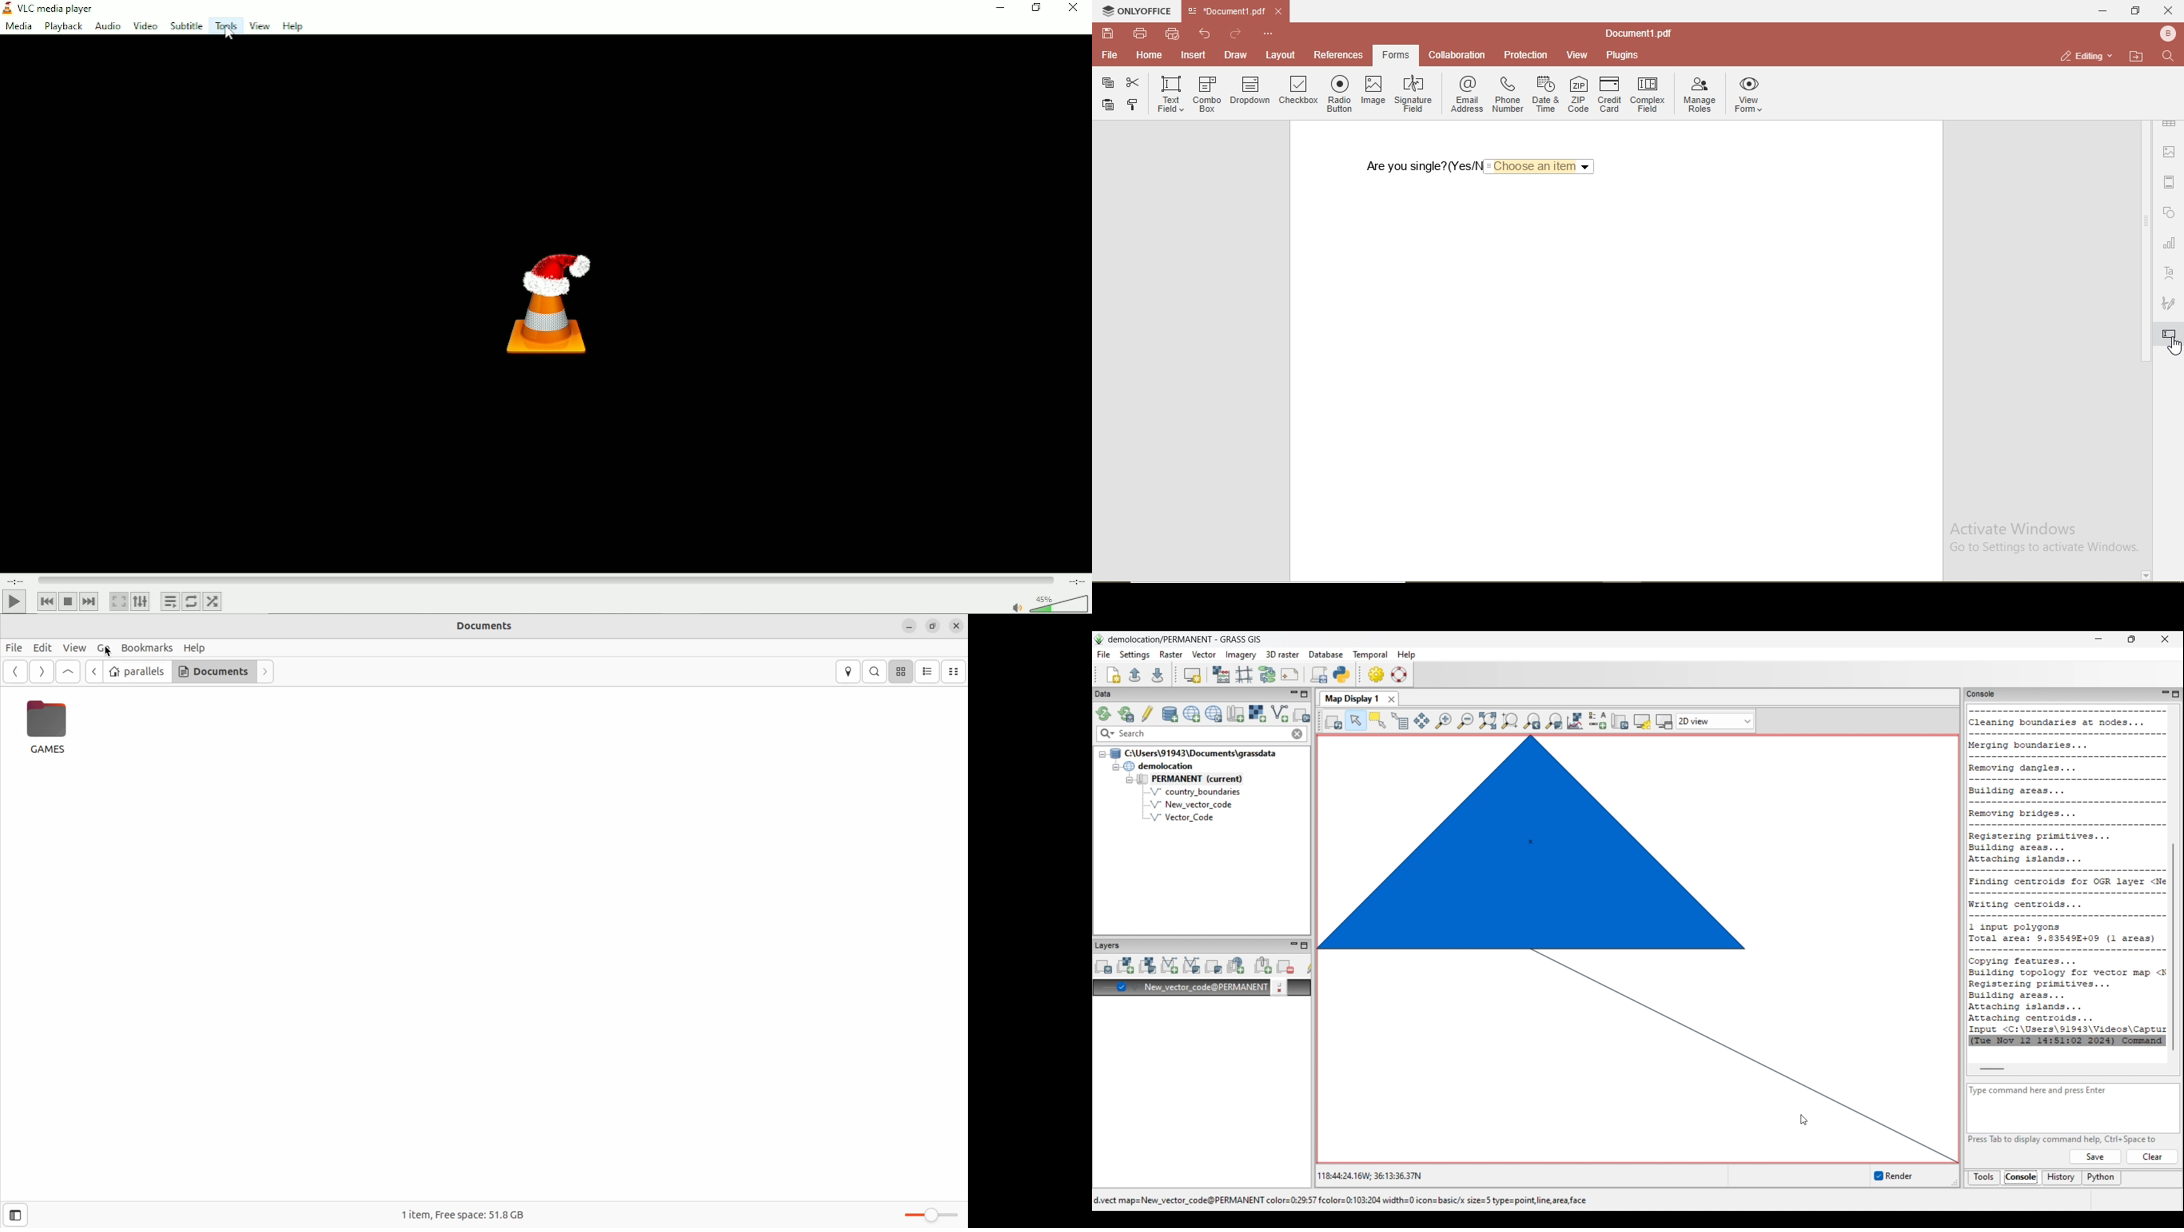 This screenshot has height=1232, width=2184. Describe the element at coordinates (2170, 149) in the screenshot. I see `image` at that location.